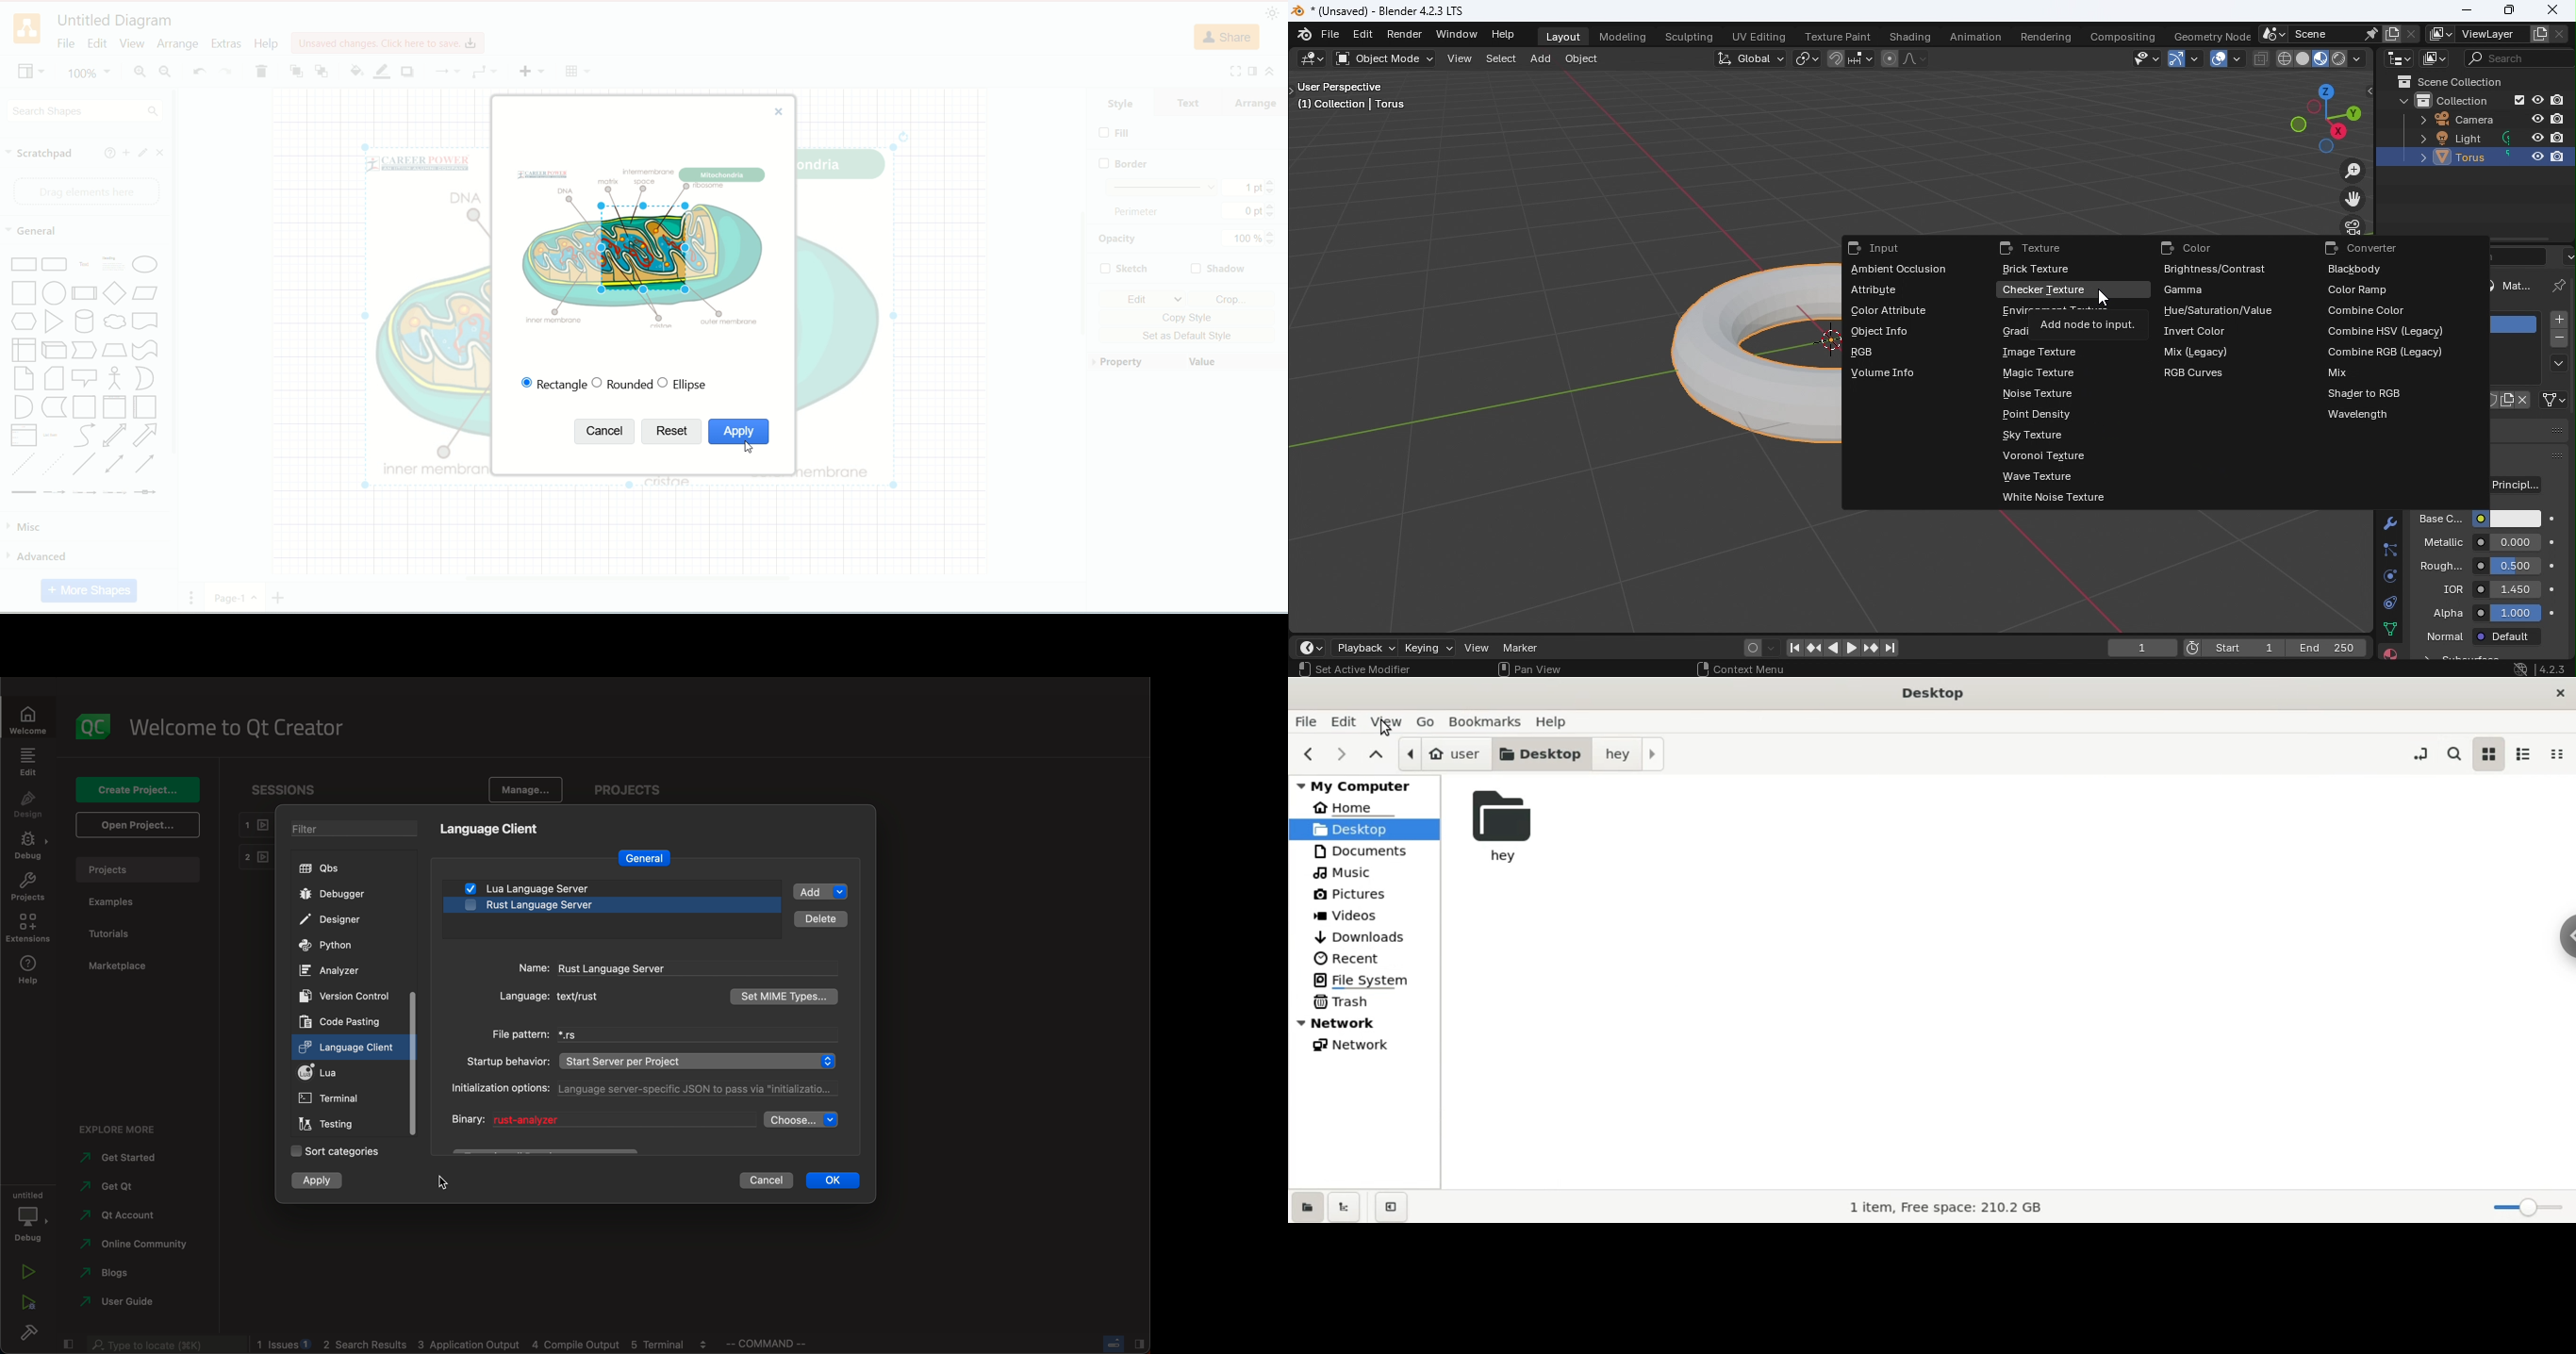  I want to click on Card, so click(23, 379).